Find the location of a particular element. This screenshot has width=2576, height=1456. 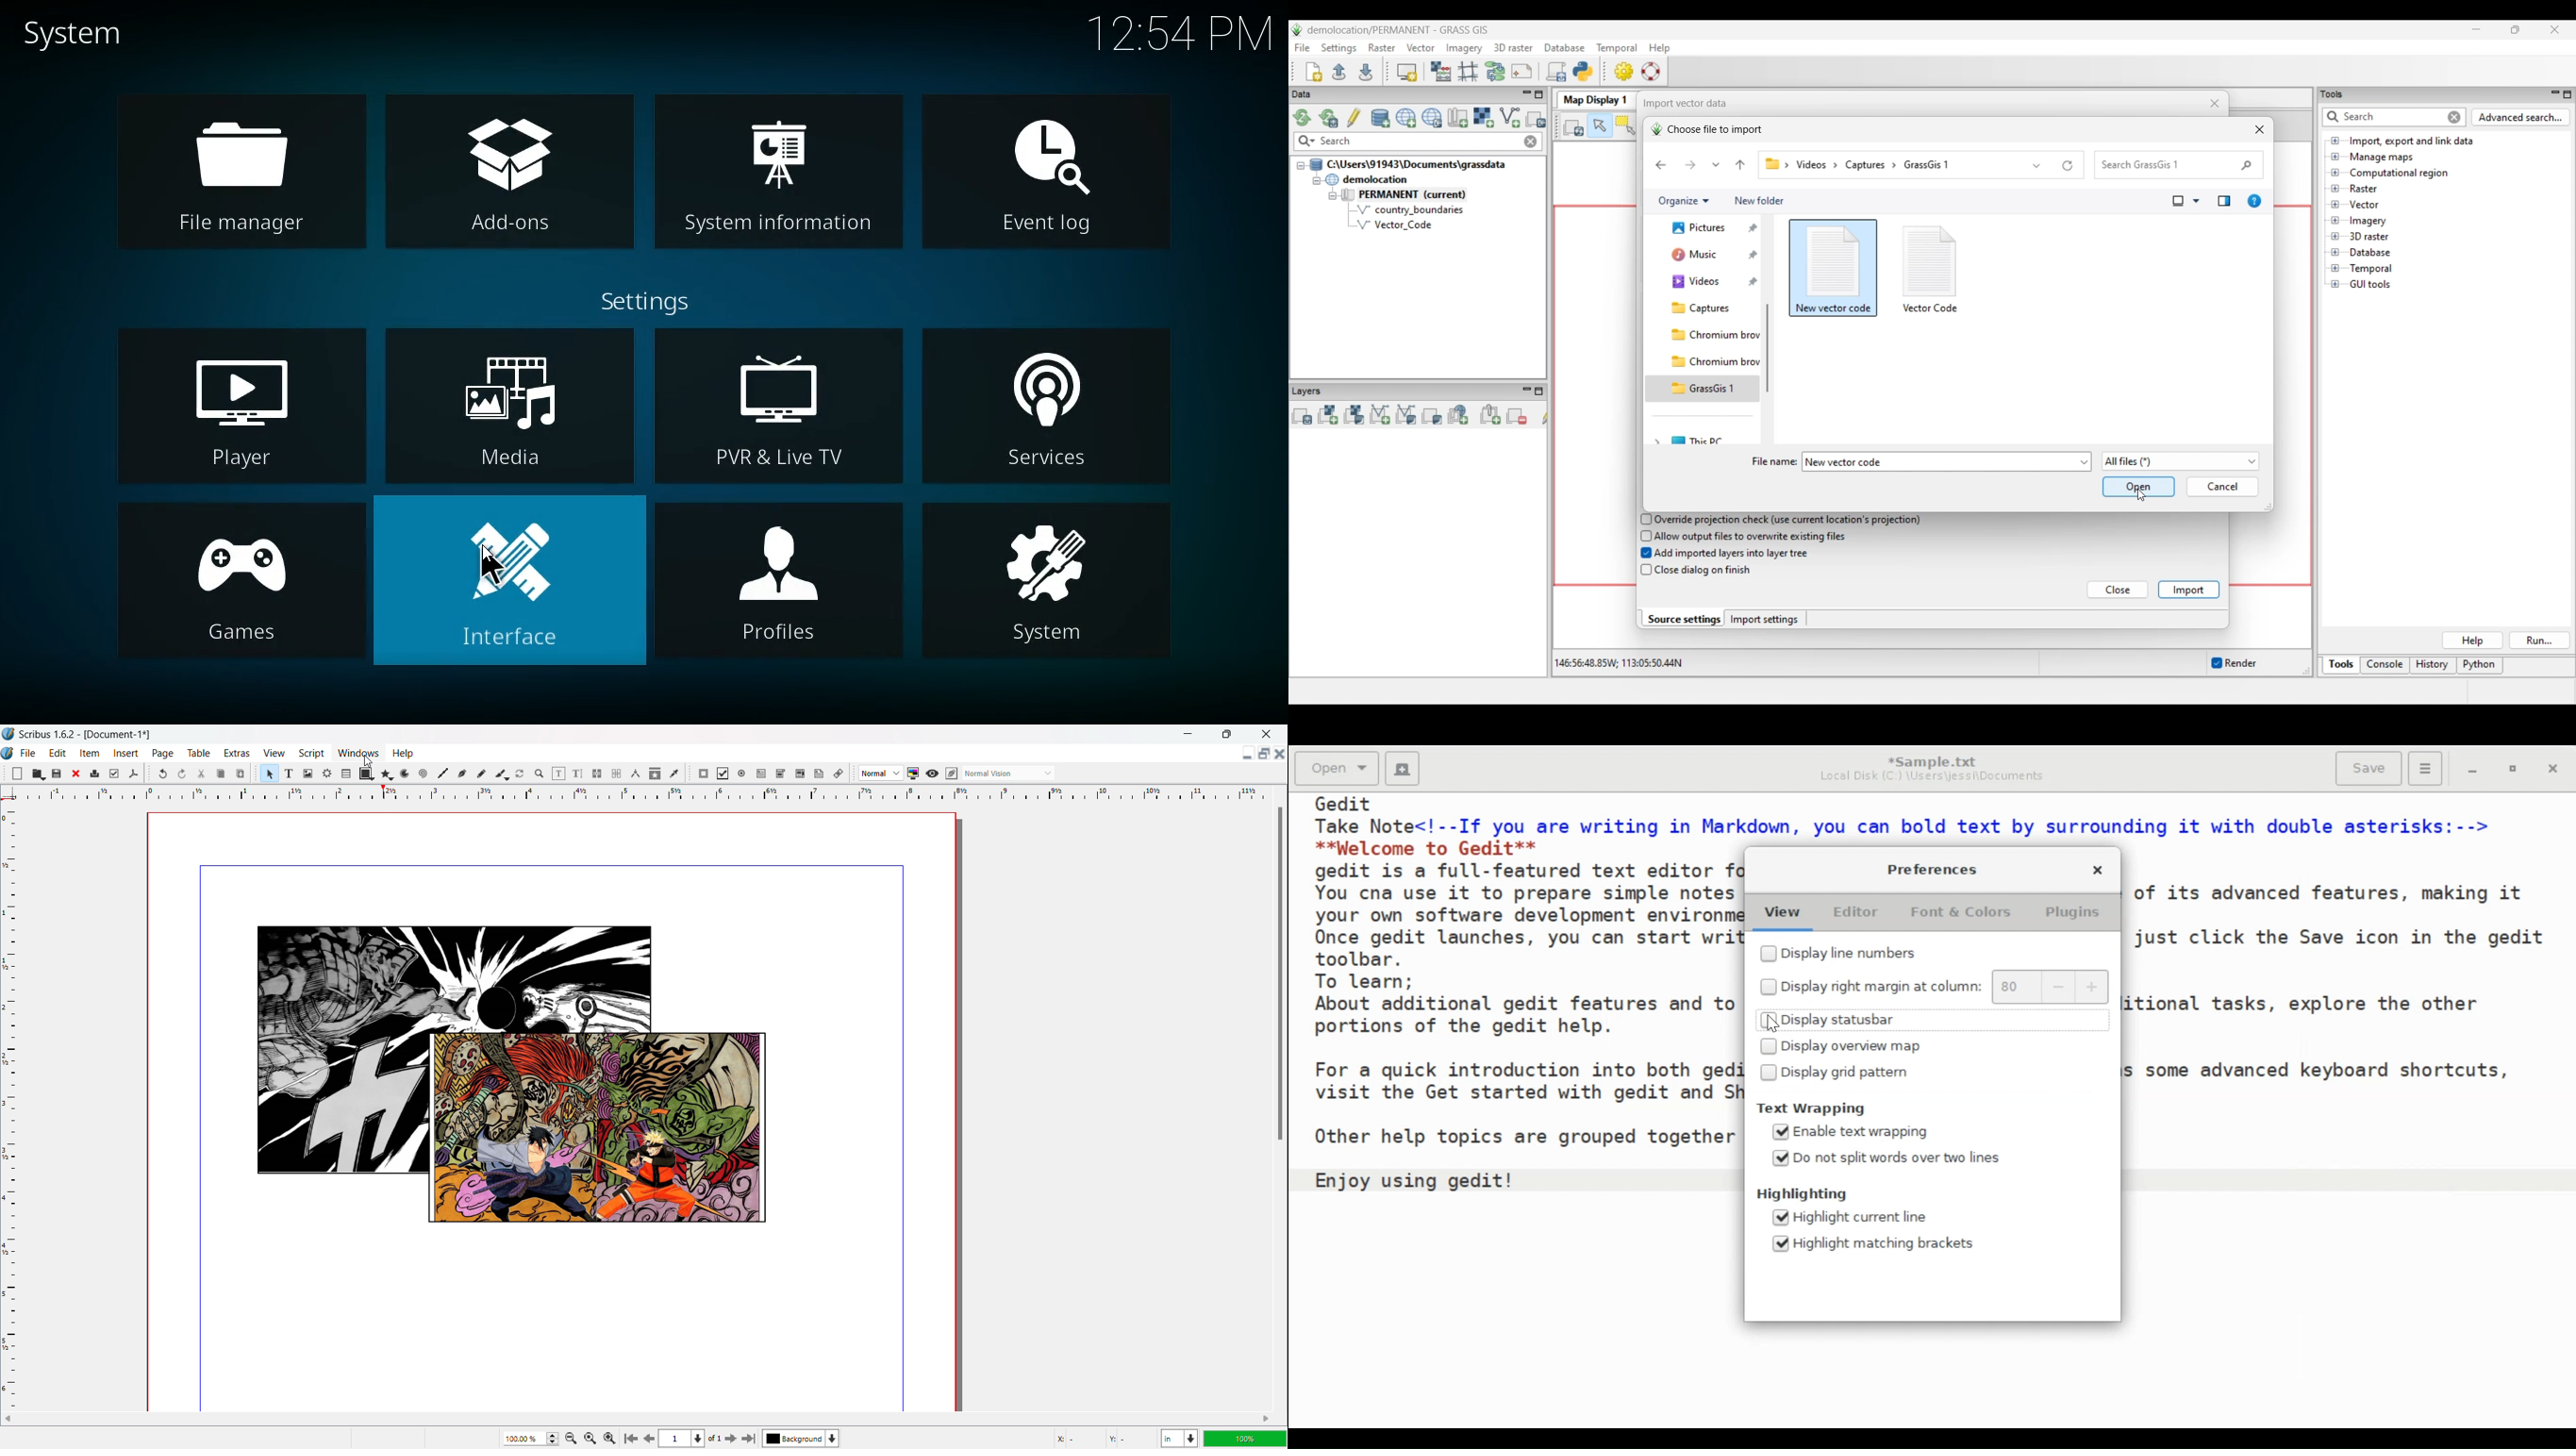

cursor is located at coordinates (492, 565).